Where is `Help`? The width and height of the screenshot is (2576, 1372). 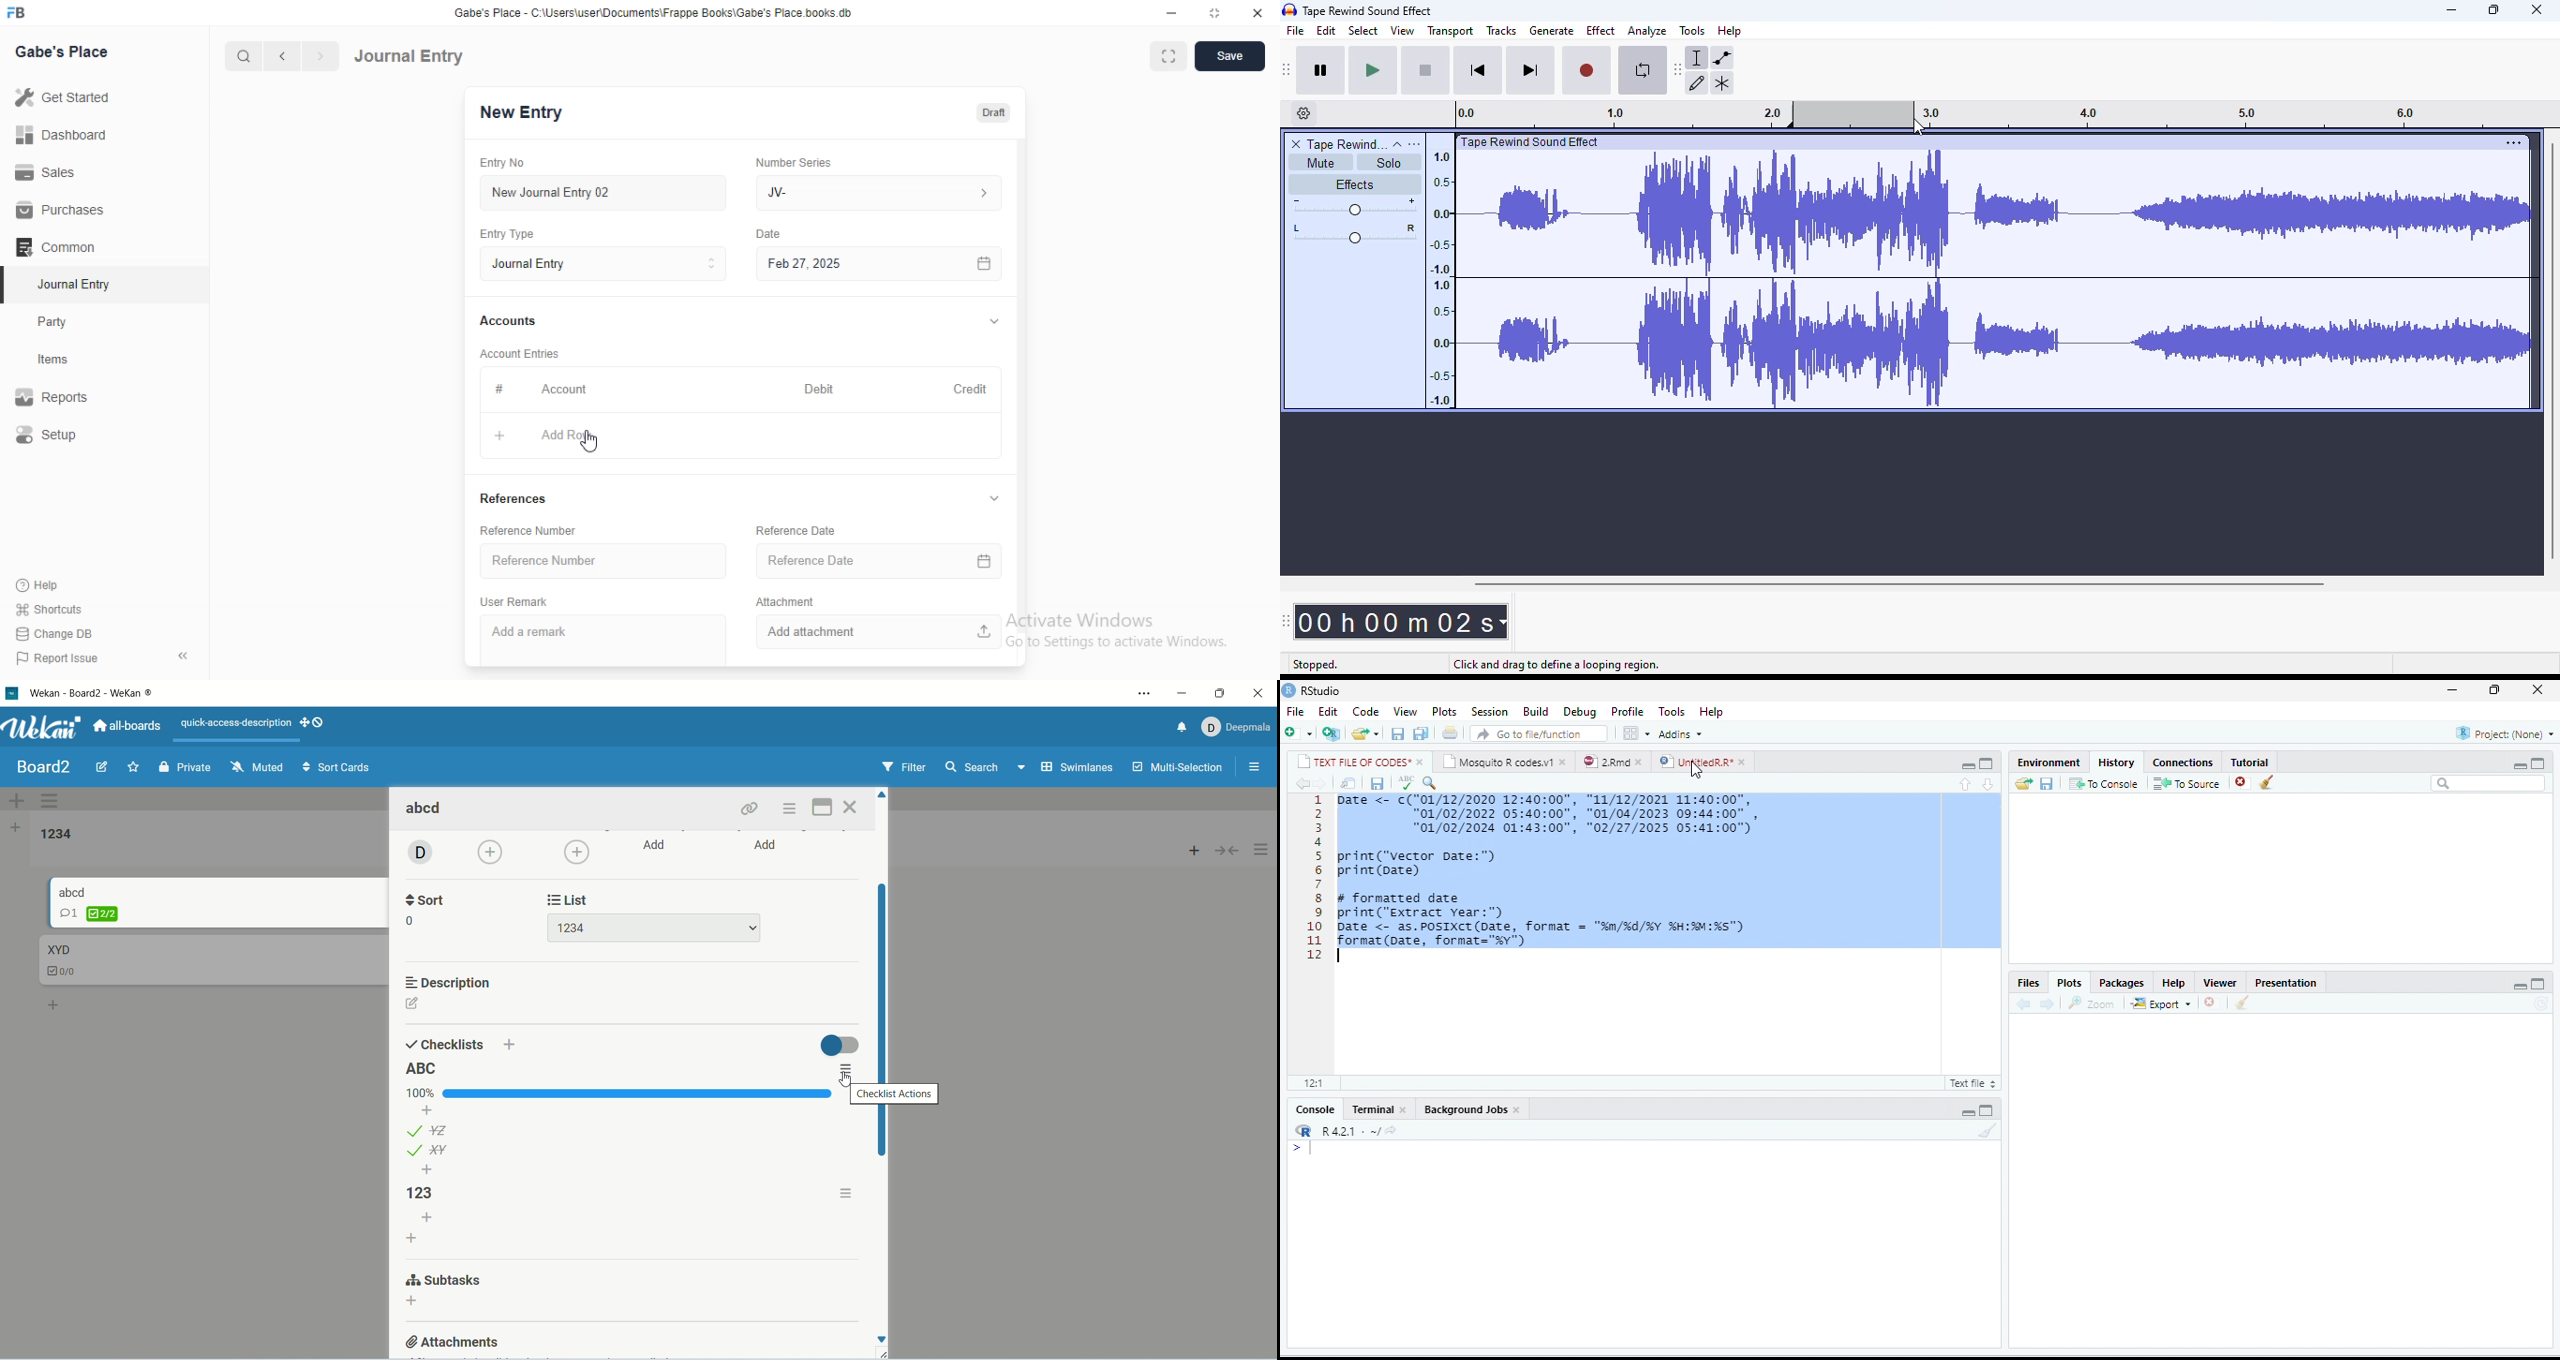
Help is located at coordinates (1712, 713).